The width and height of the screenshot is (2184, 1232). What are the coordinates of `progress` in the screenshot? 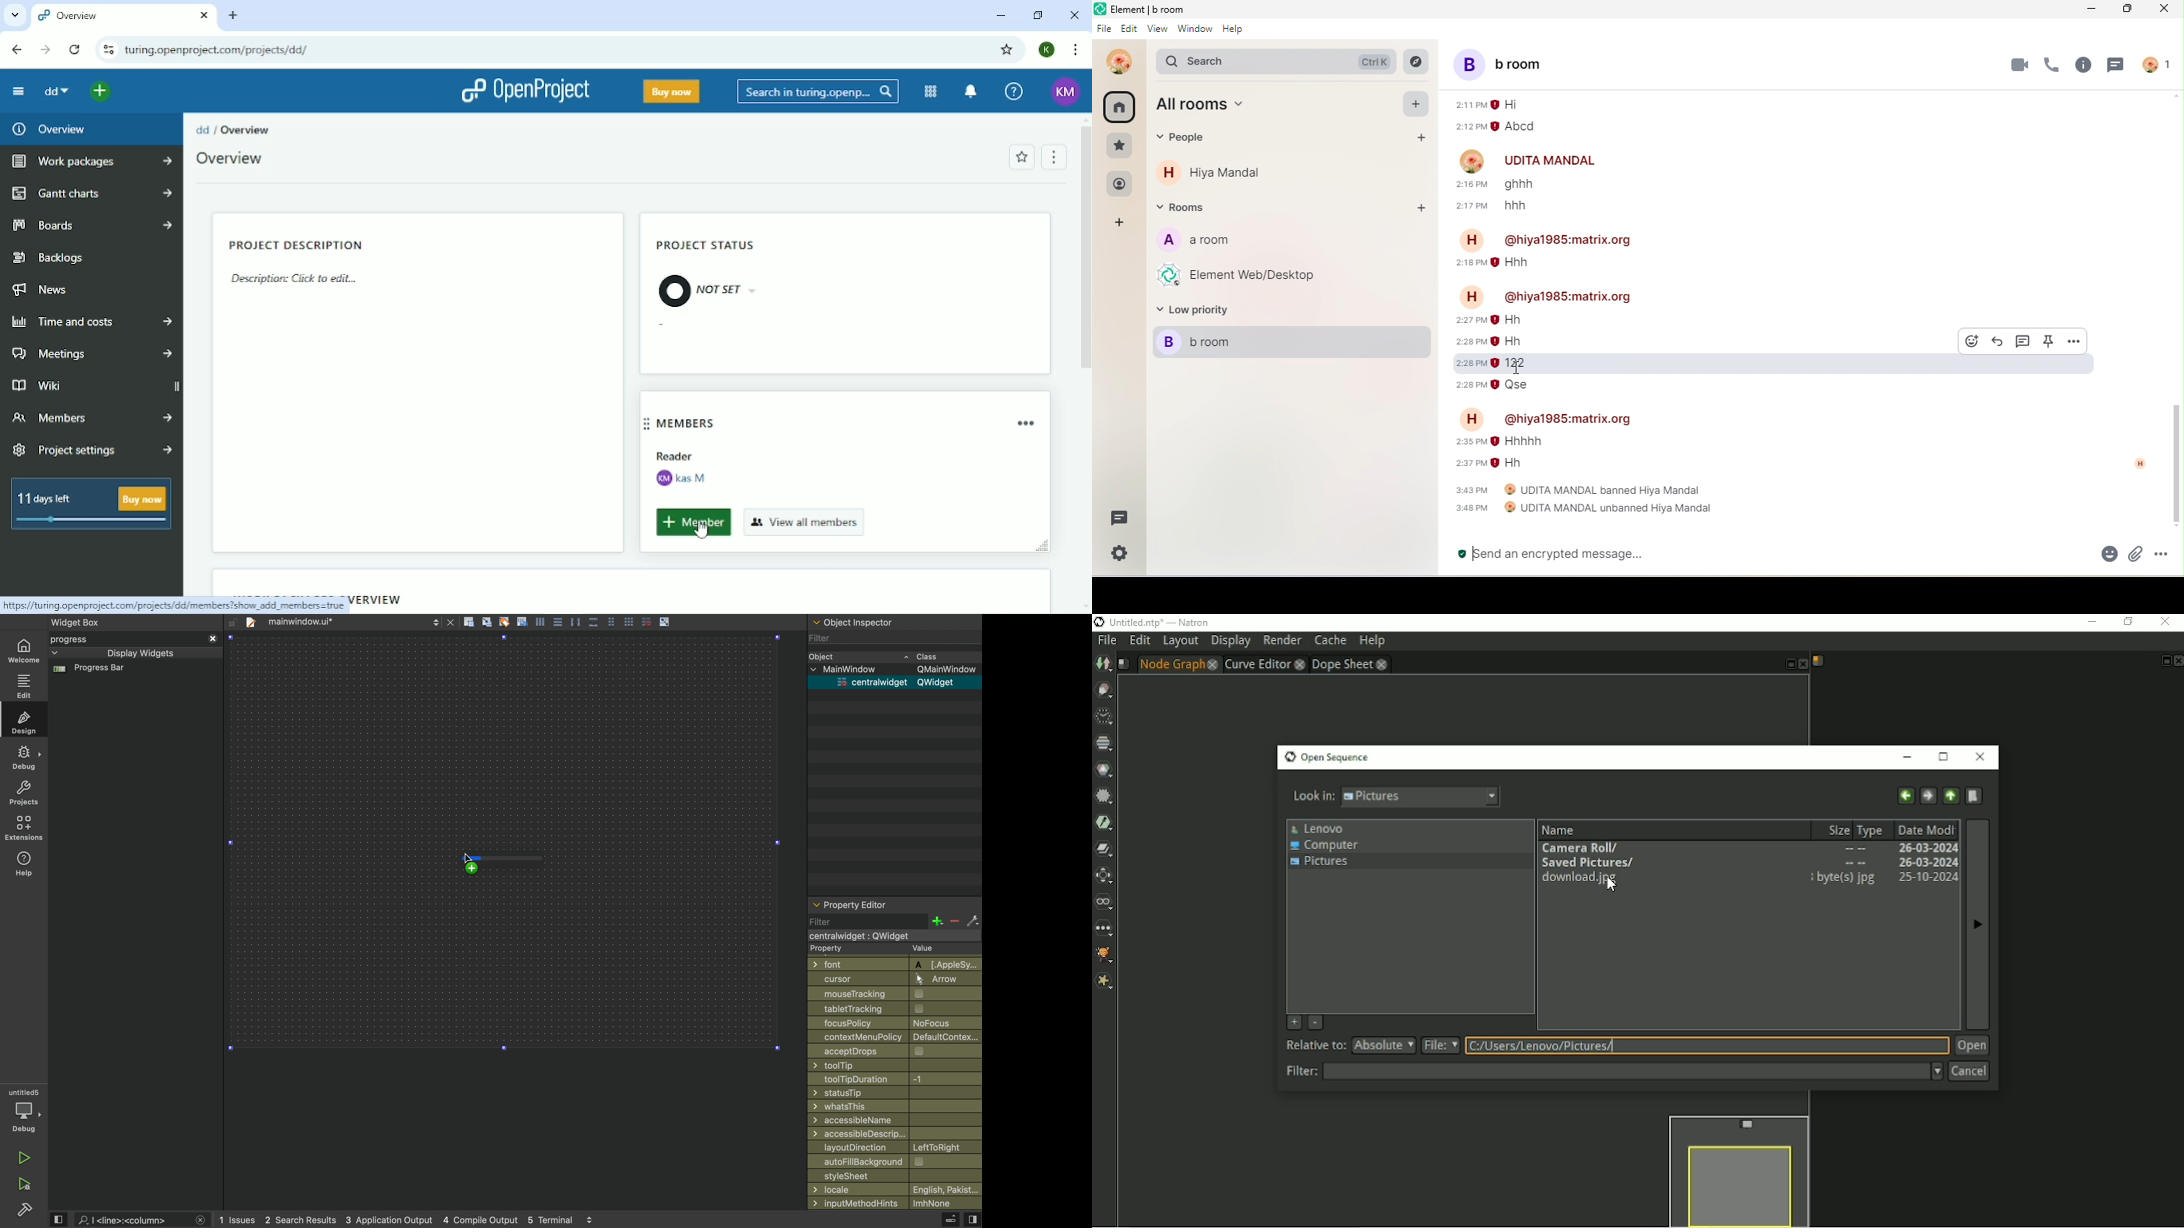 It's located at (135, 639).